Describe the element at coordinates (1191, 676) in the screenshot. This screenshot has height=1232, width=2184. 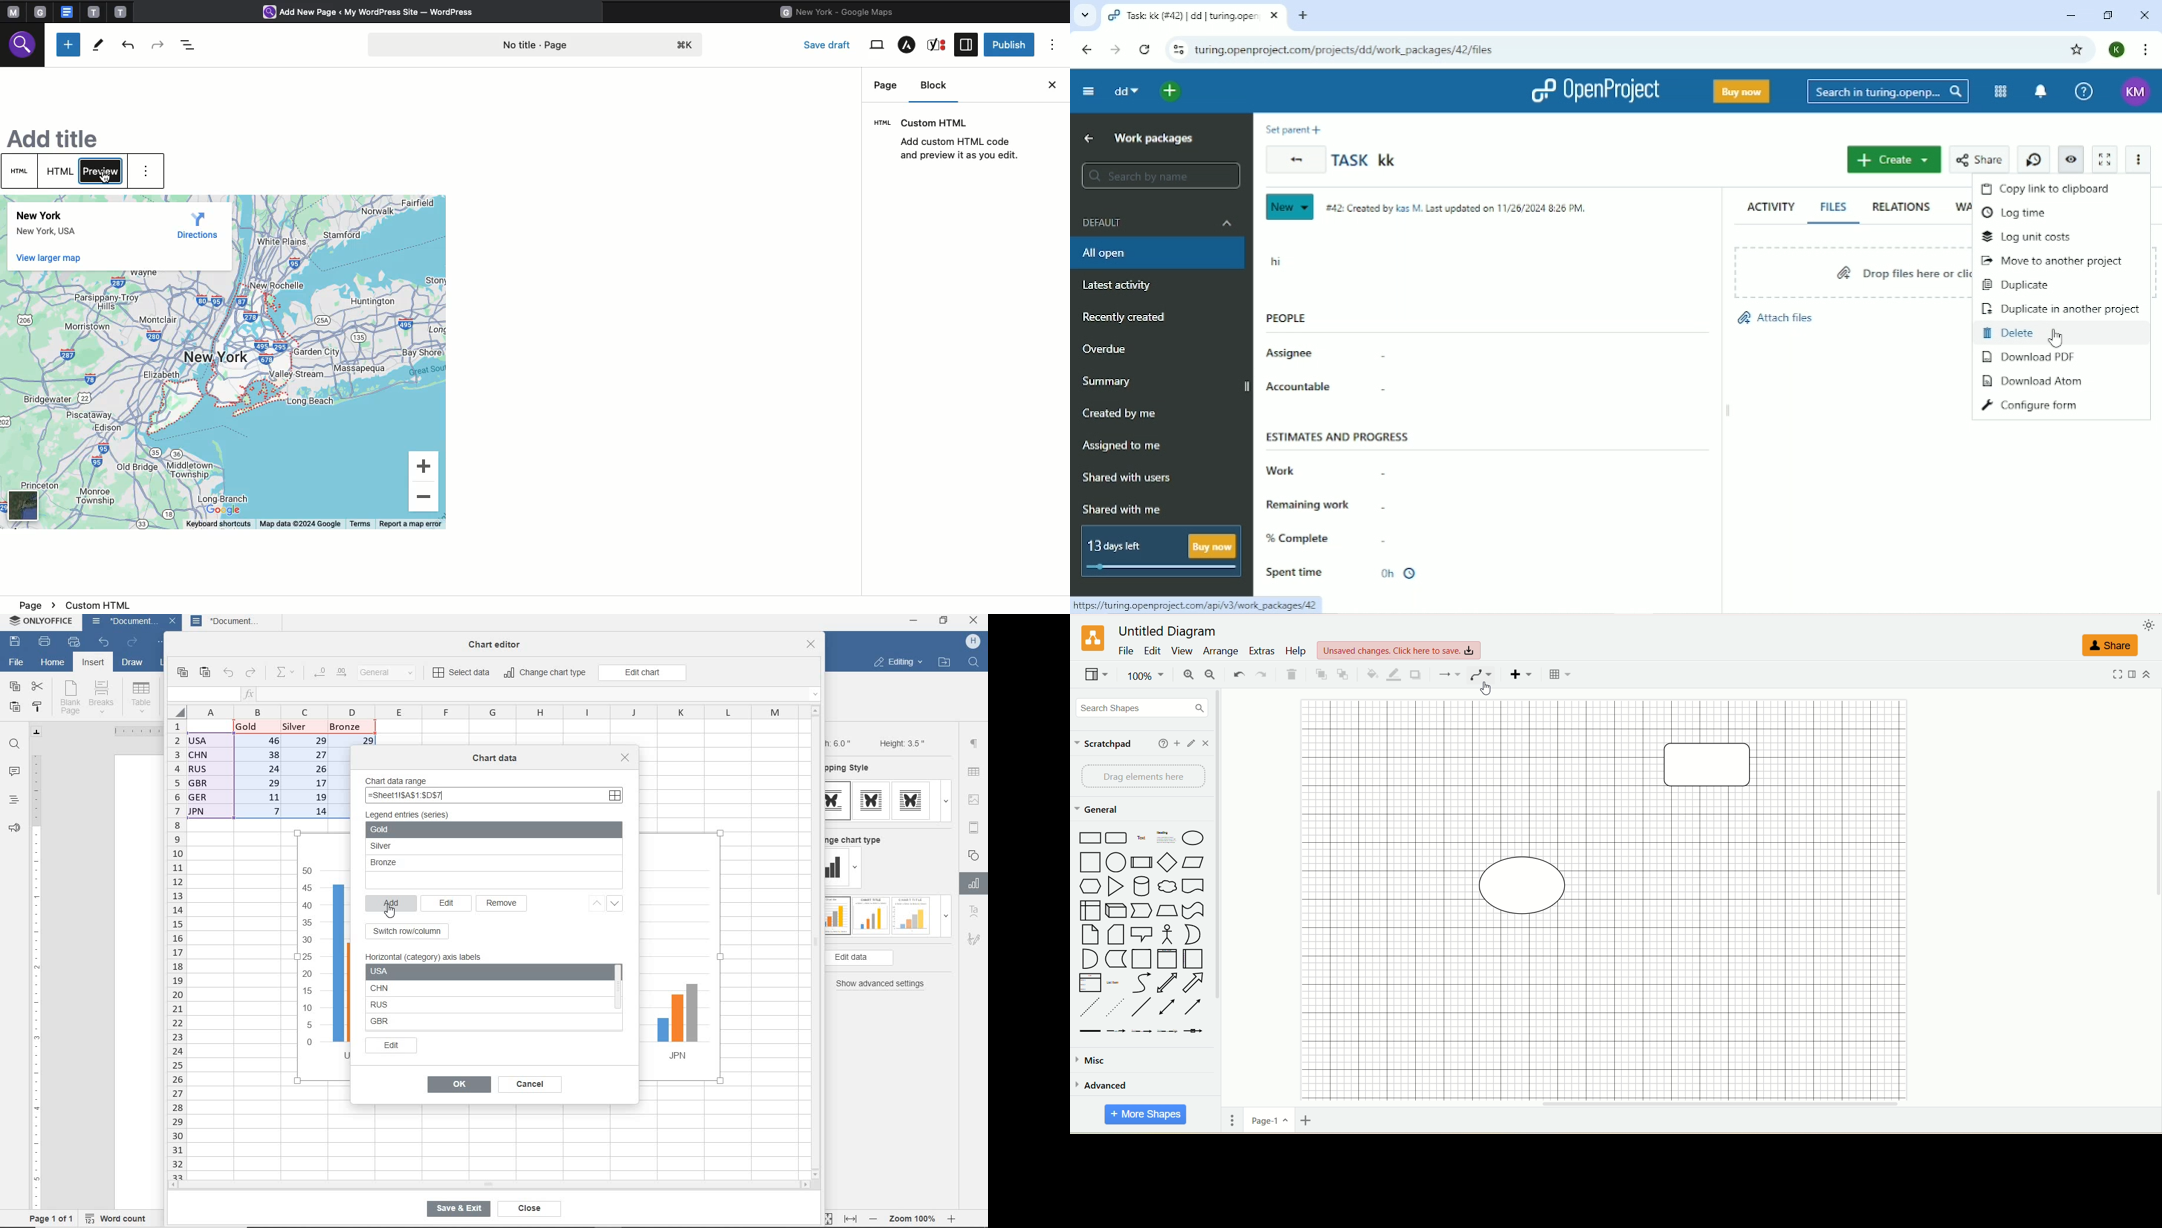
I see `zoom in` at that location.